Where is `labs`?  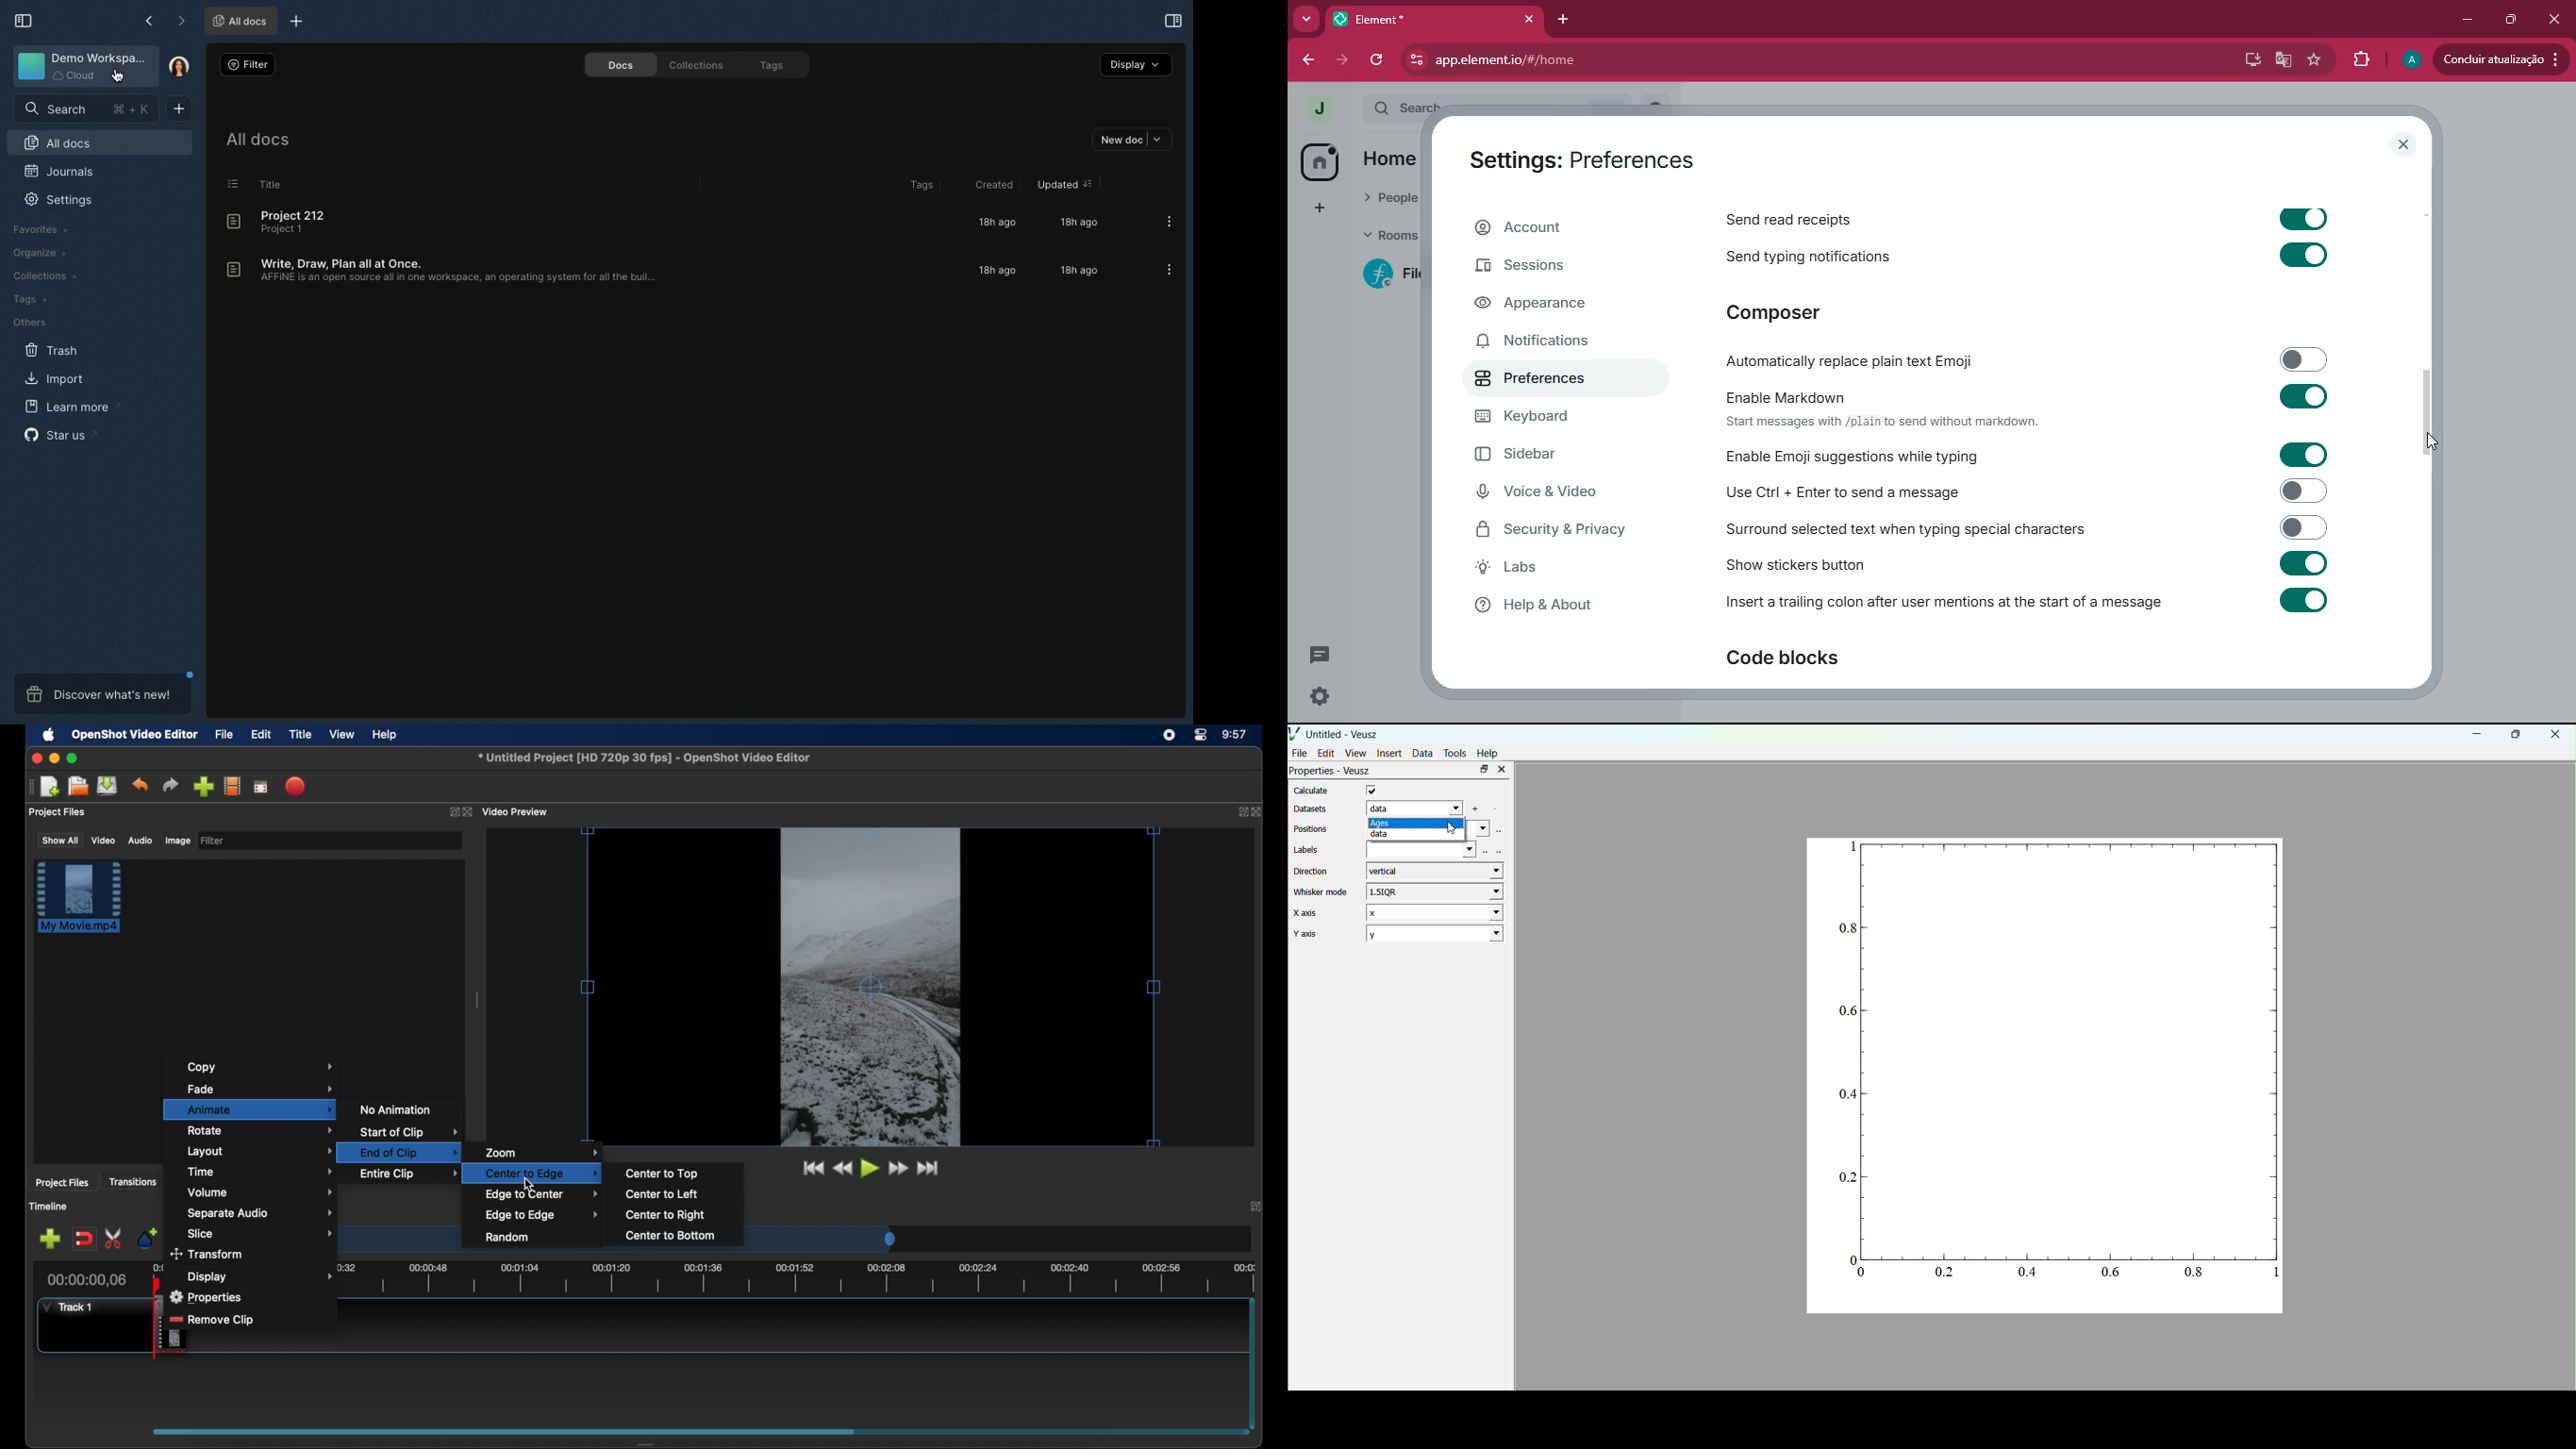 labs is located at coordinates (1559, 569).